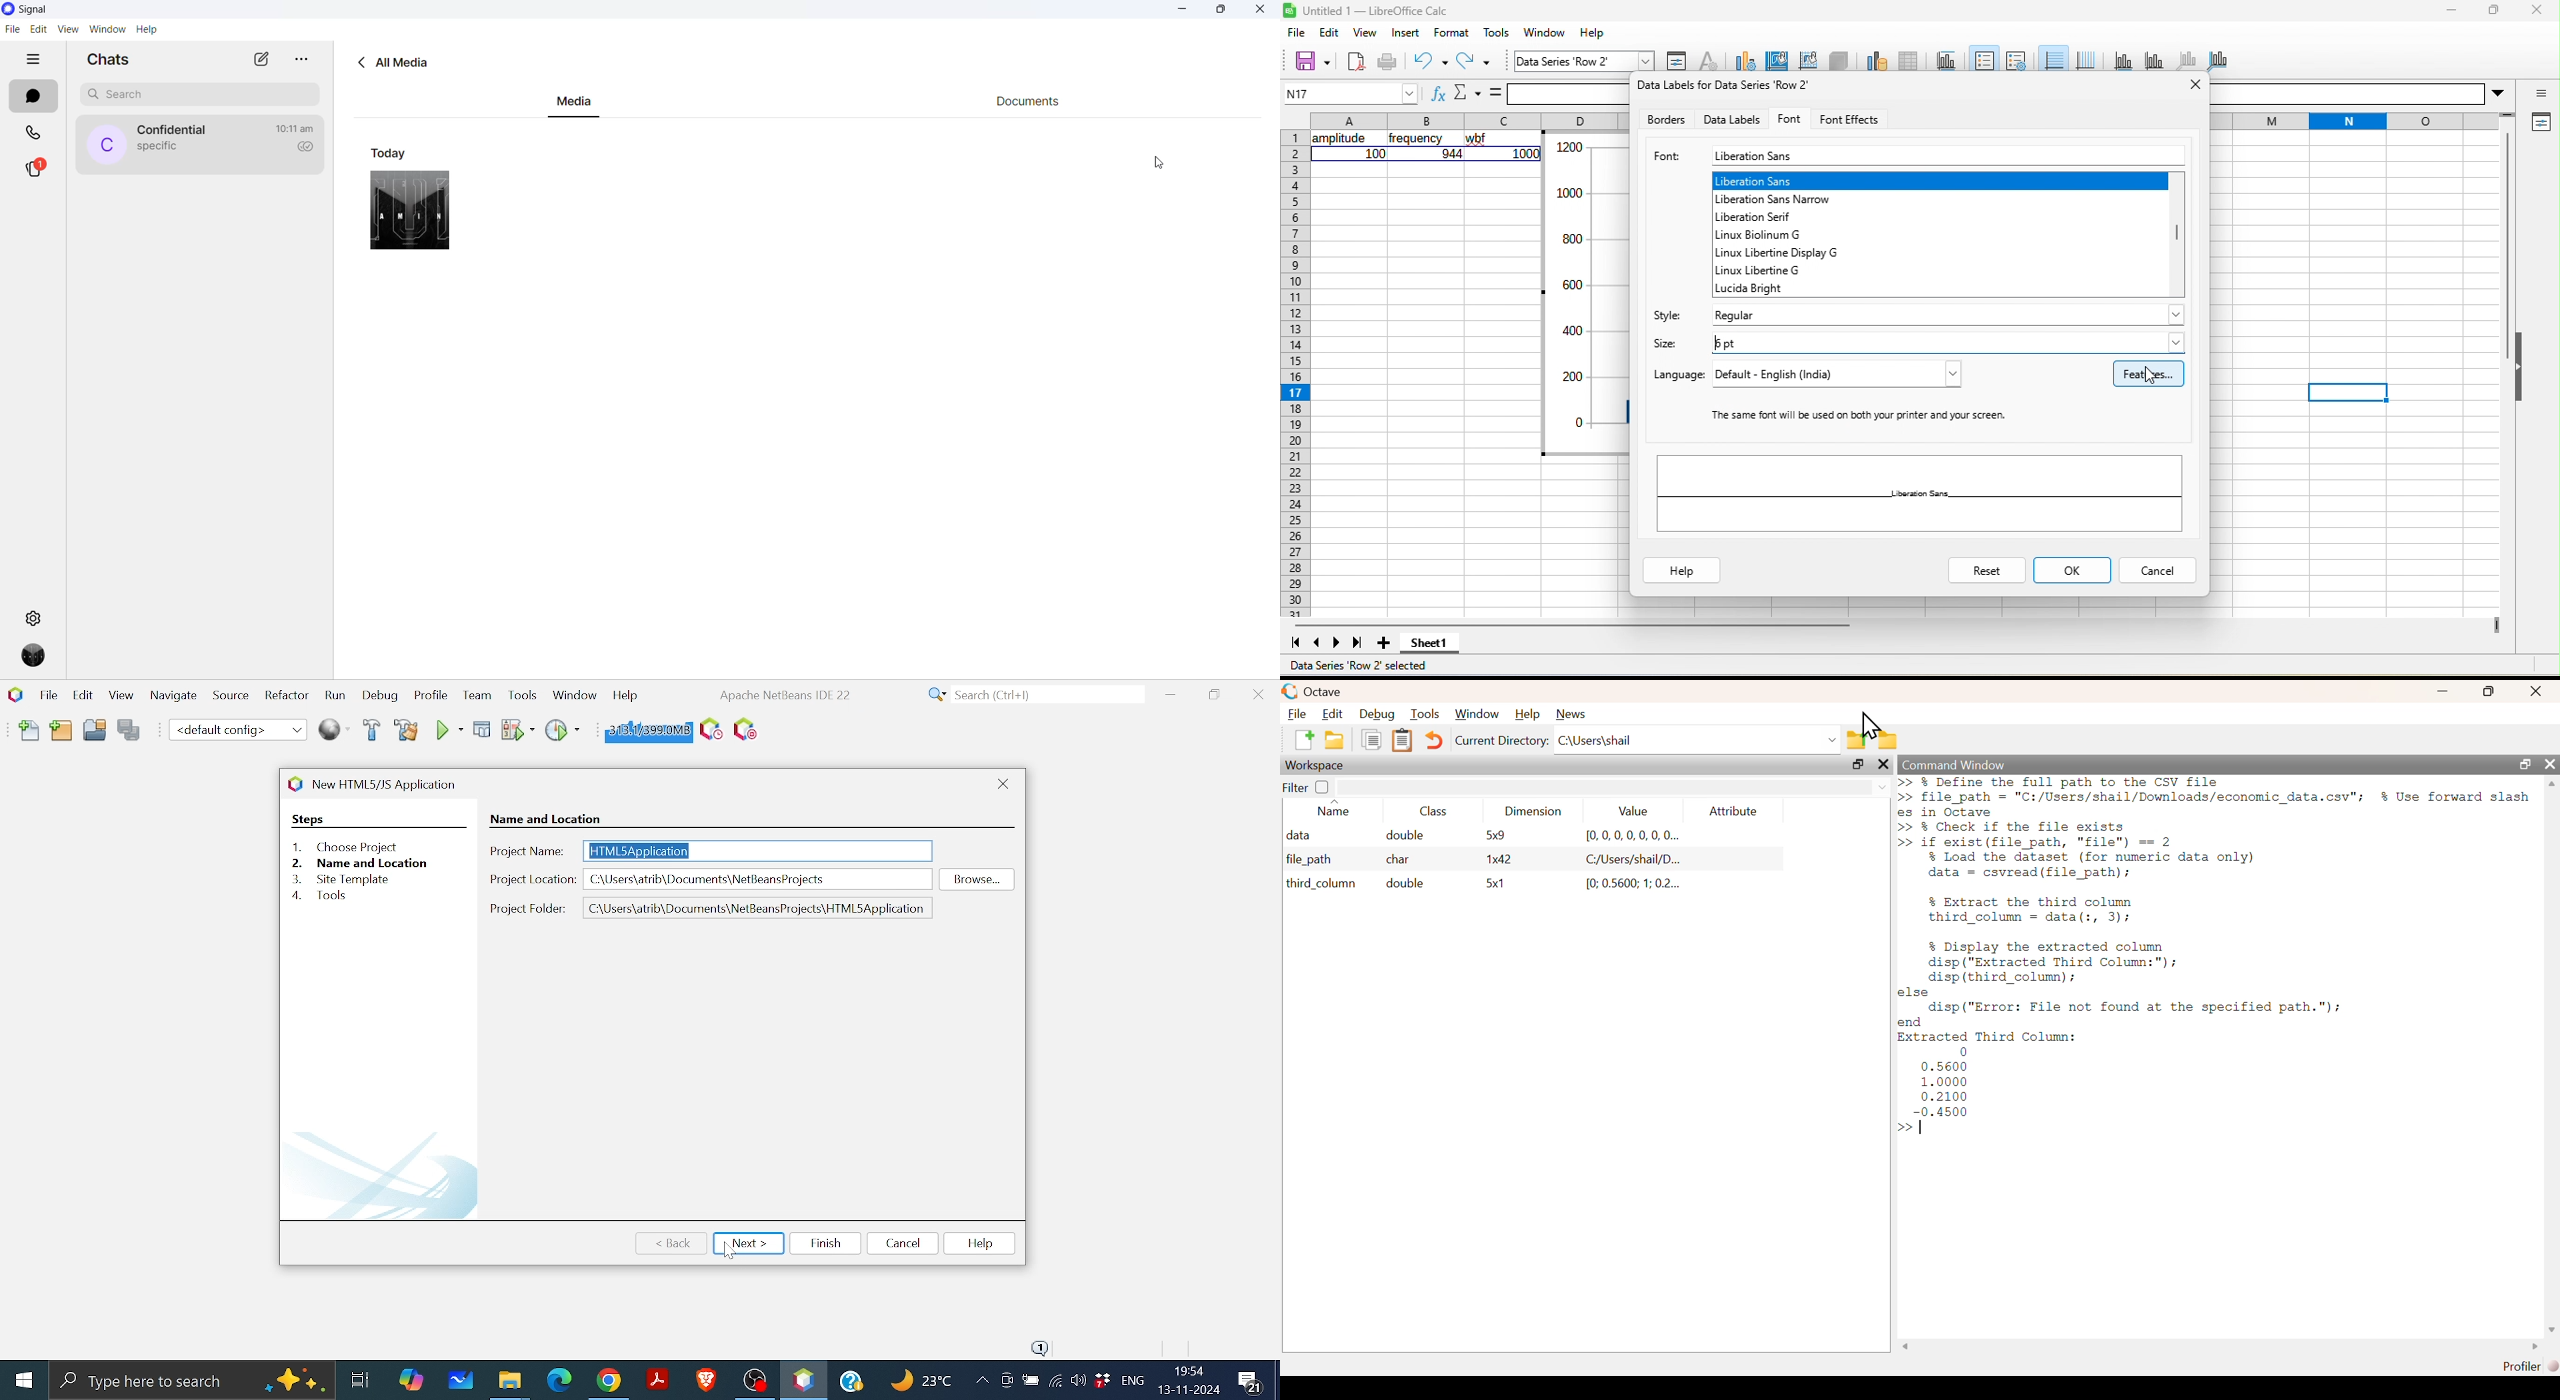 Image resolution: width=2576 pixels, height=1400 pixels. I want to click on x axis, so click(2126, 58).